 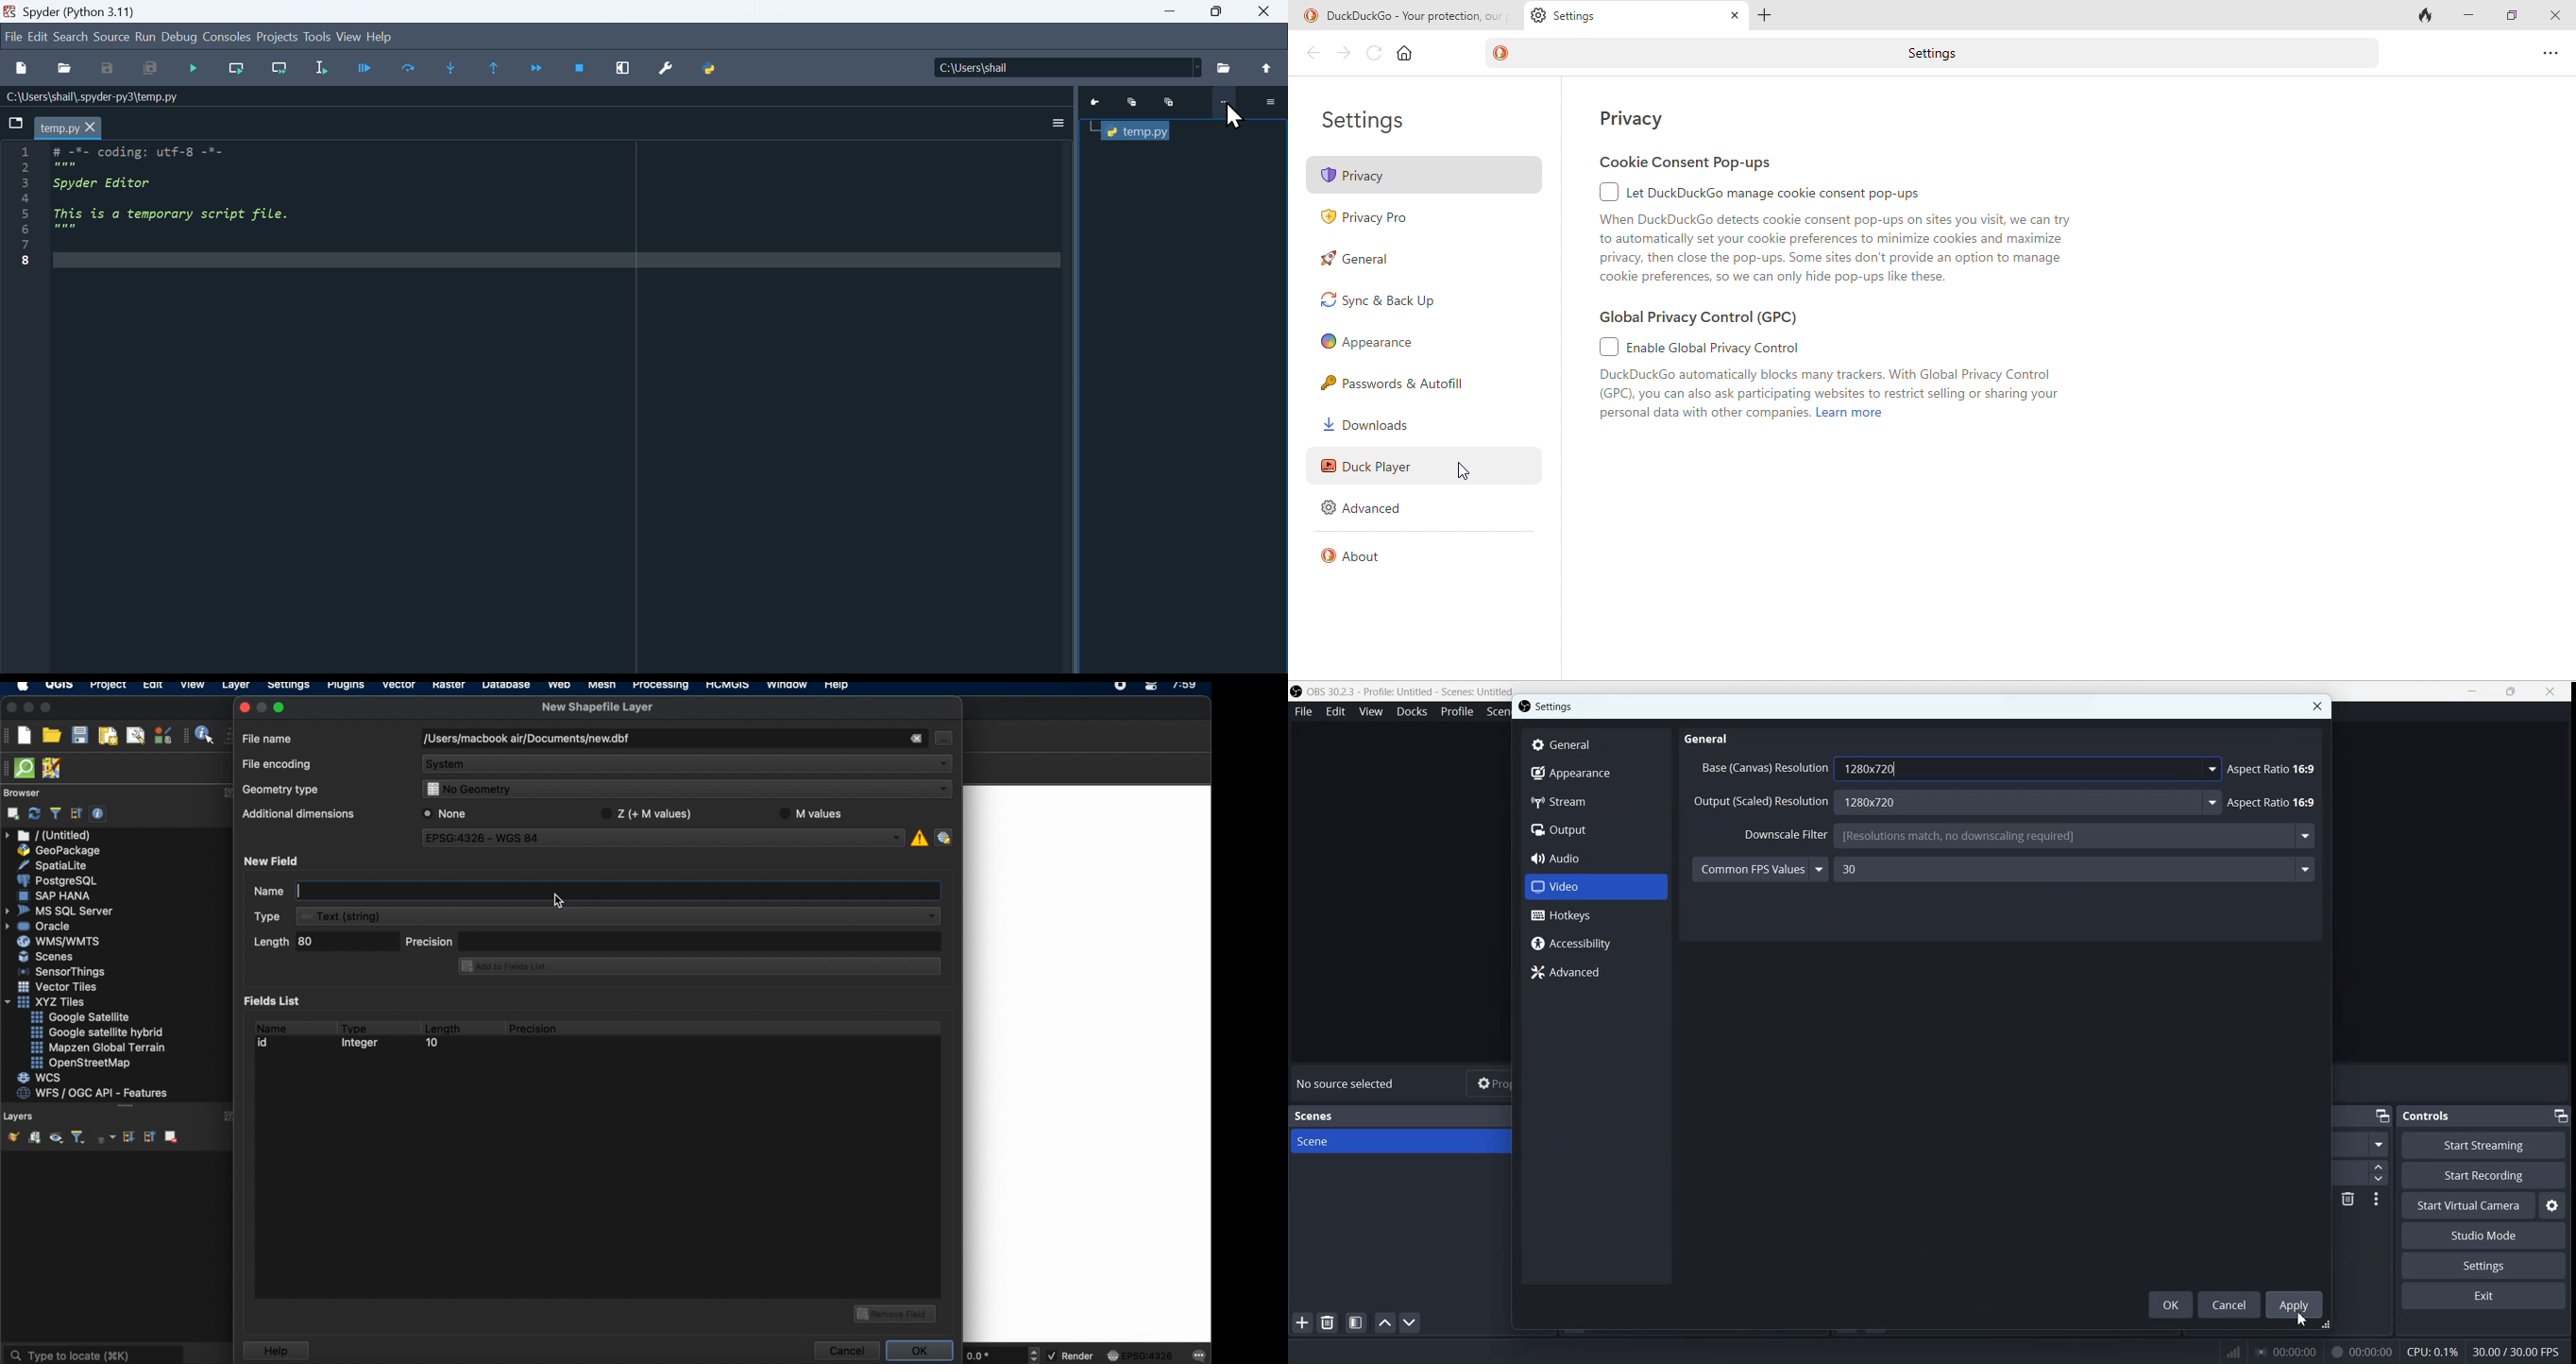 I want to click on privacy pro, so click(x=1378, y=219).